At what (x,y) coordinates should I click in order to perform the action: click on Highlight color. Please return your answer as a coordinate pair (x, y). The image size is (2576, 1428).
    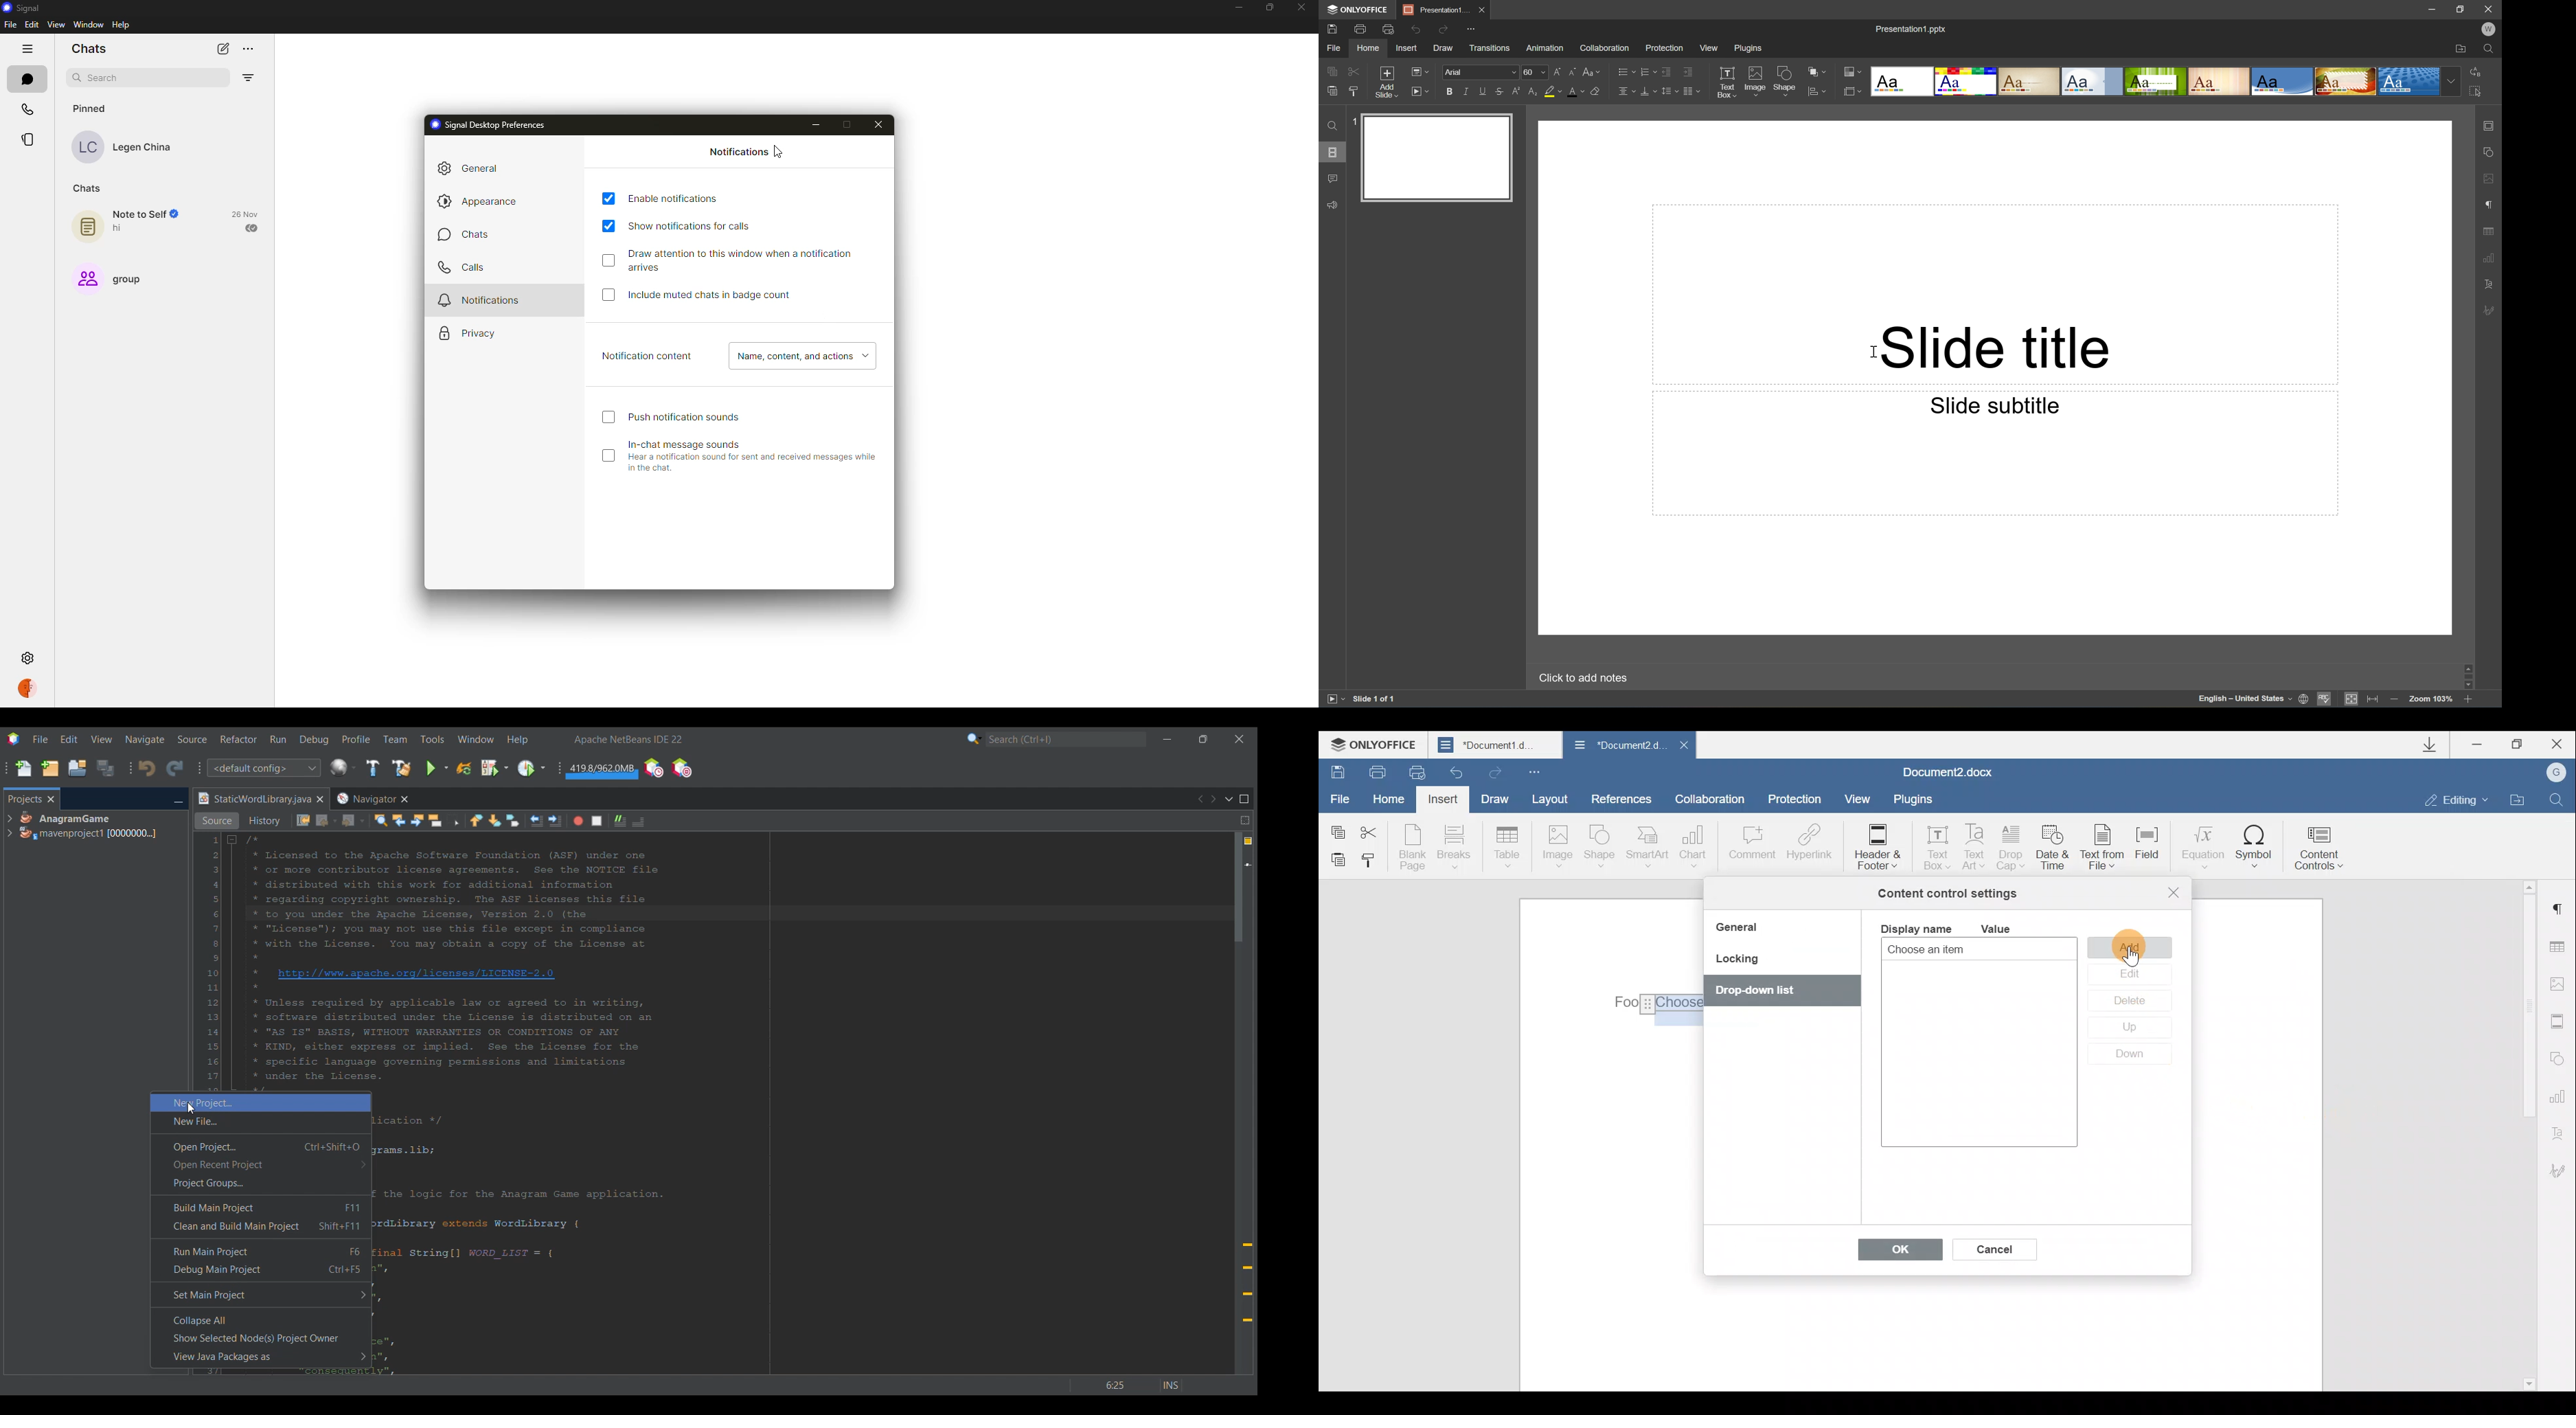
    Looking at the image, I should click on (1555, 90).